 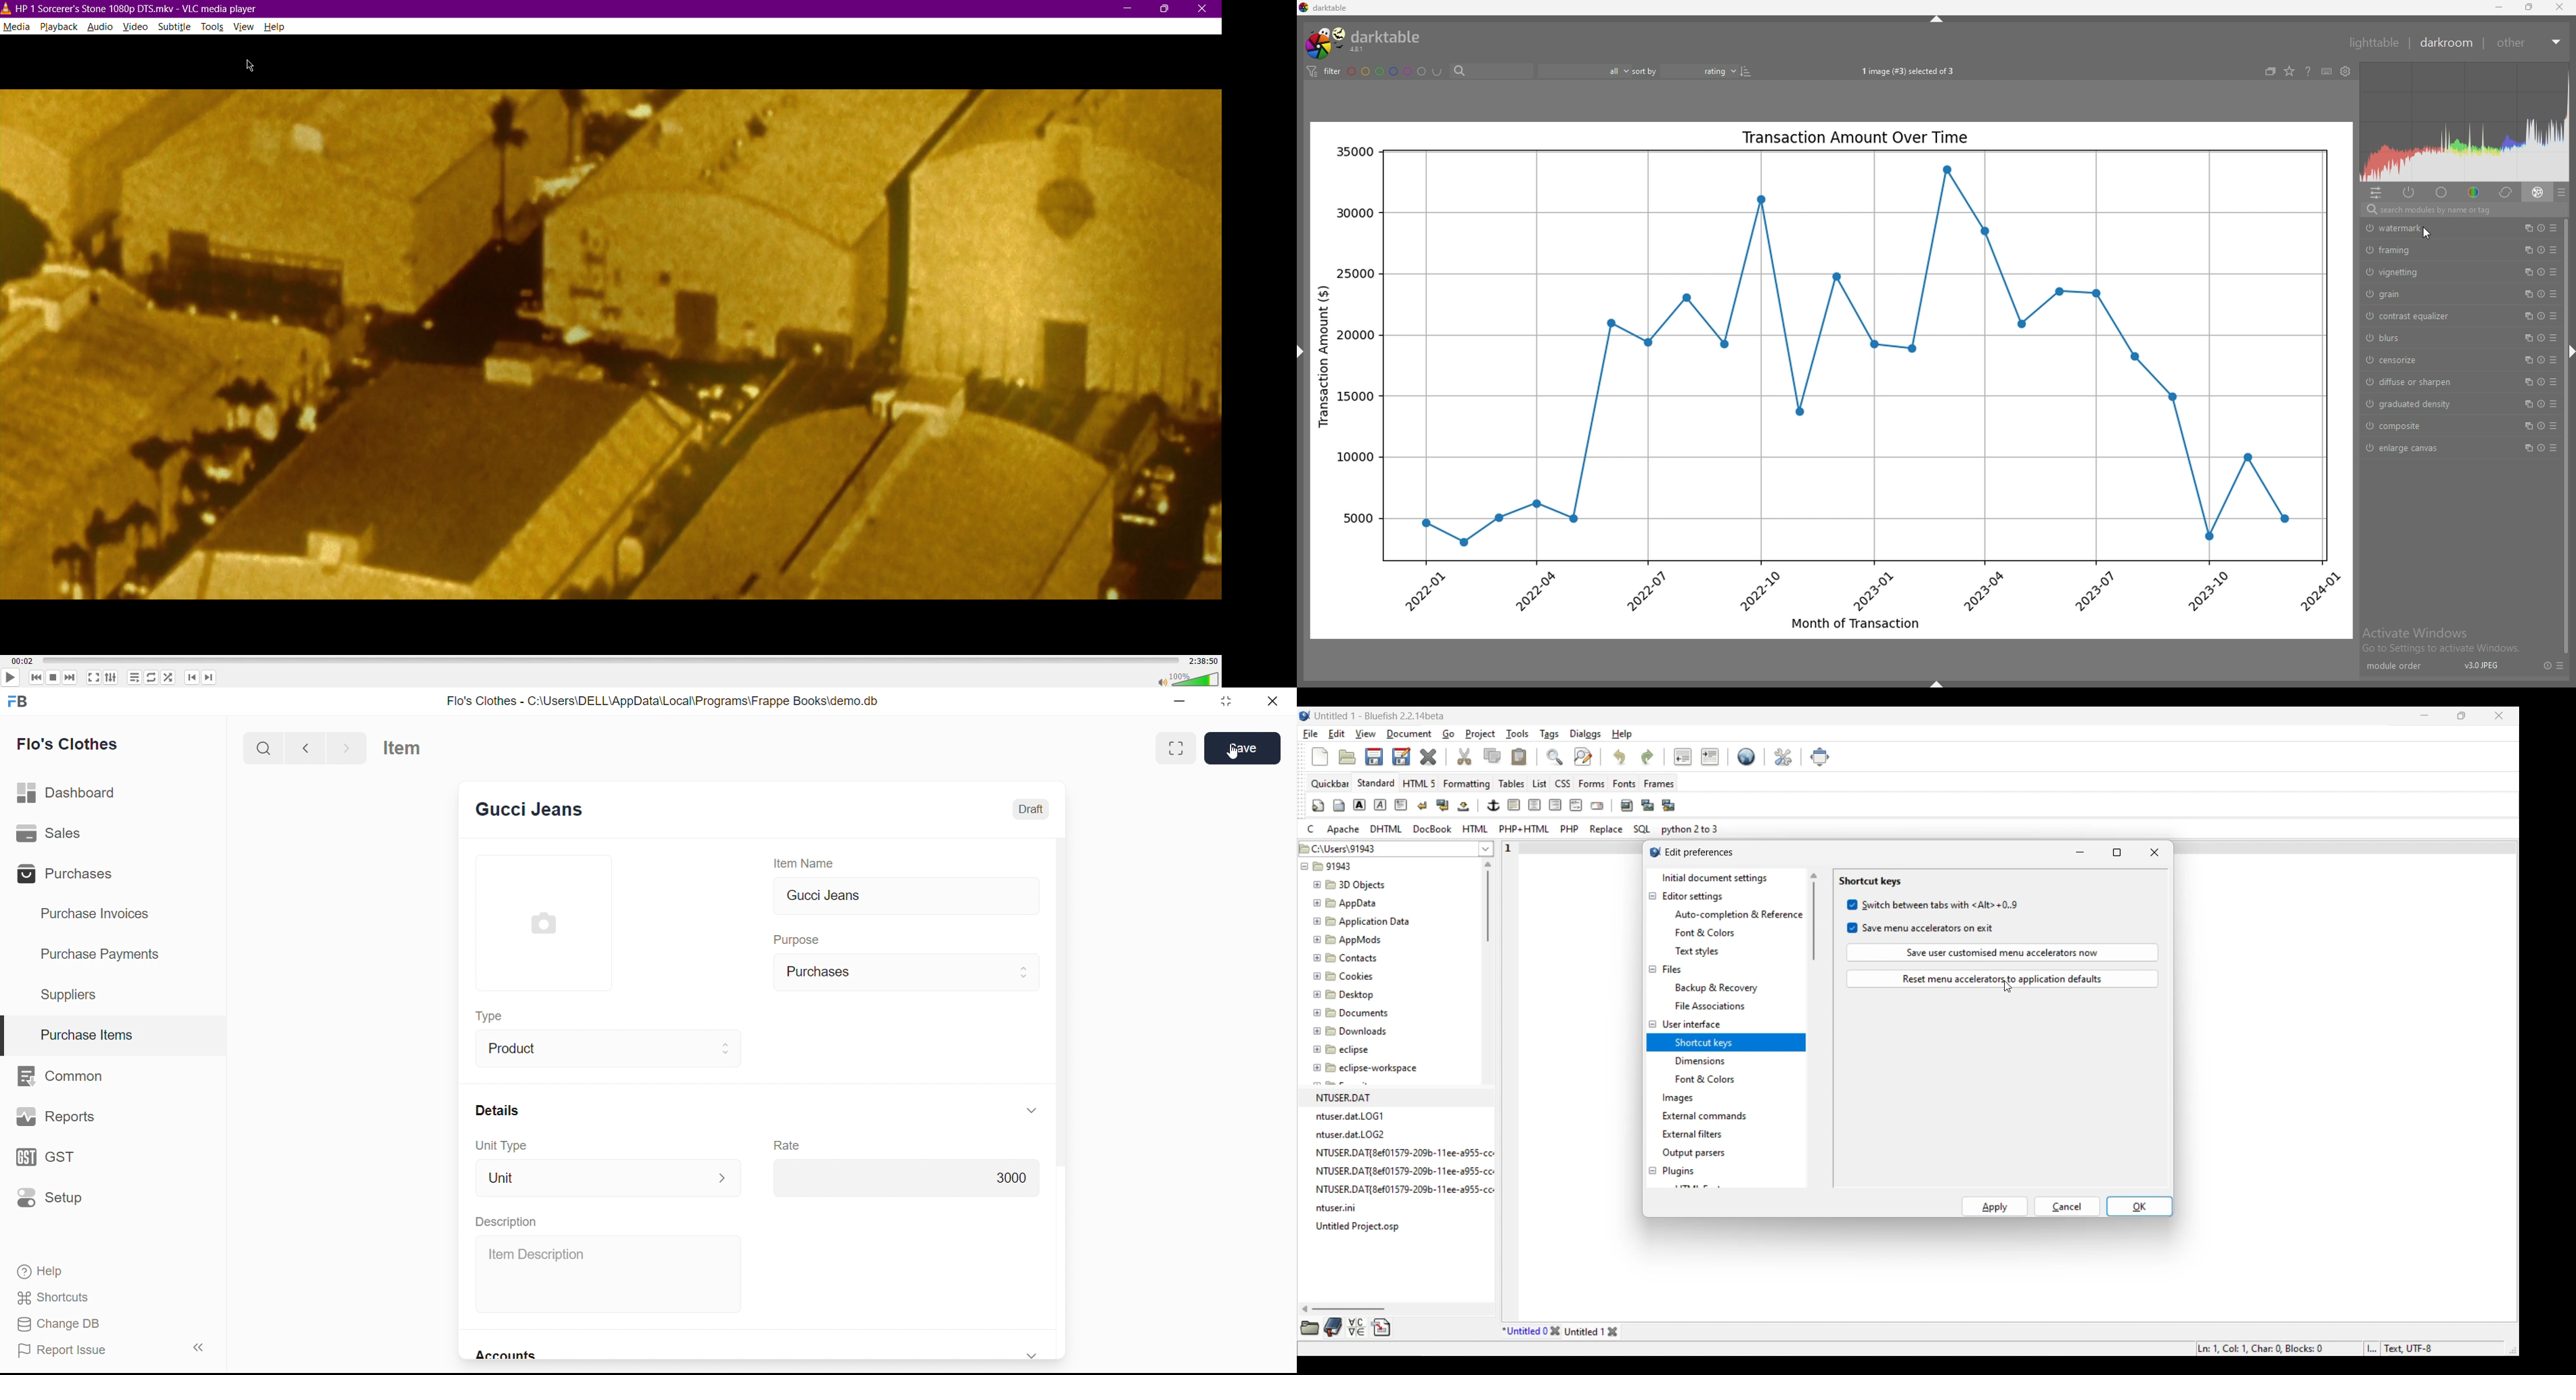 I want to click on multiple instances action, so click(x=2526, y=272).